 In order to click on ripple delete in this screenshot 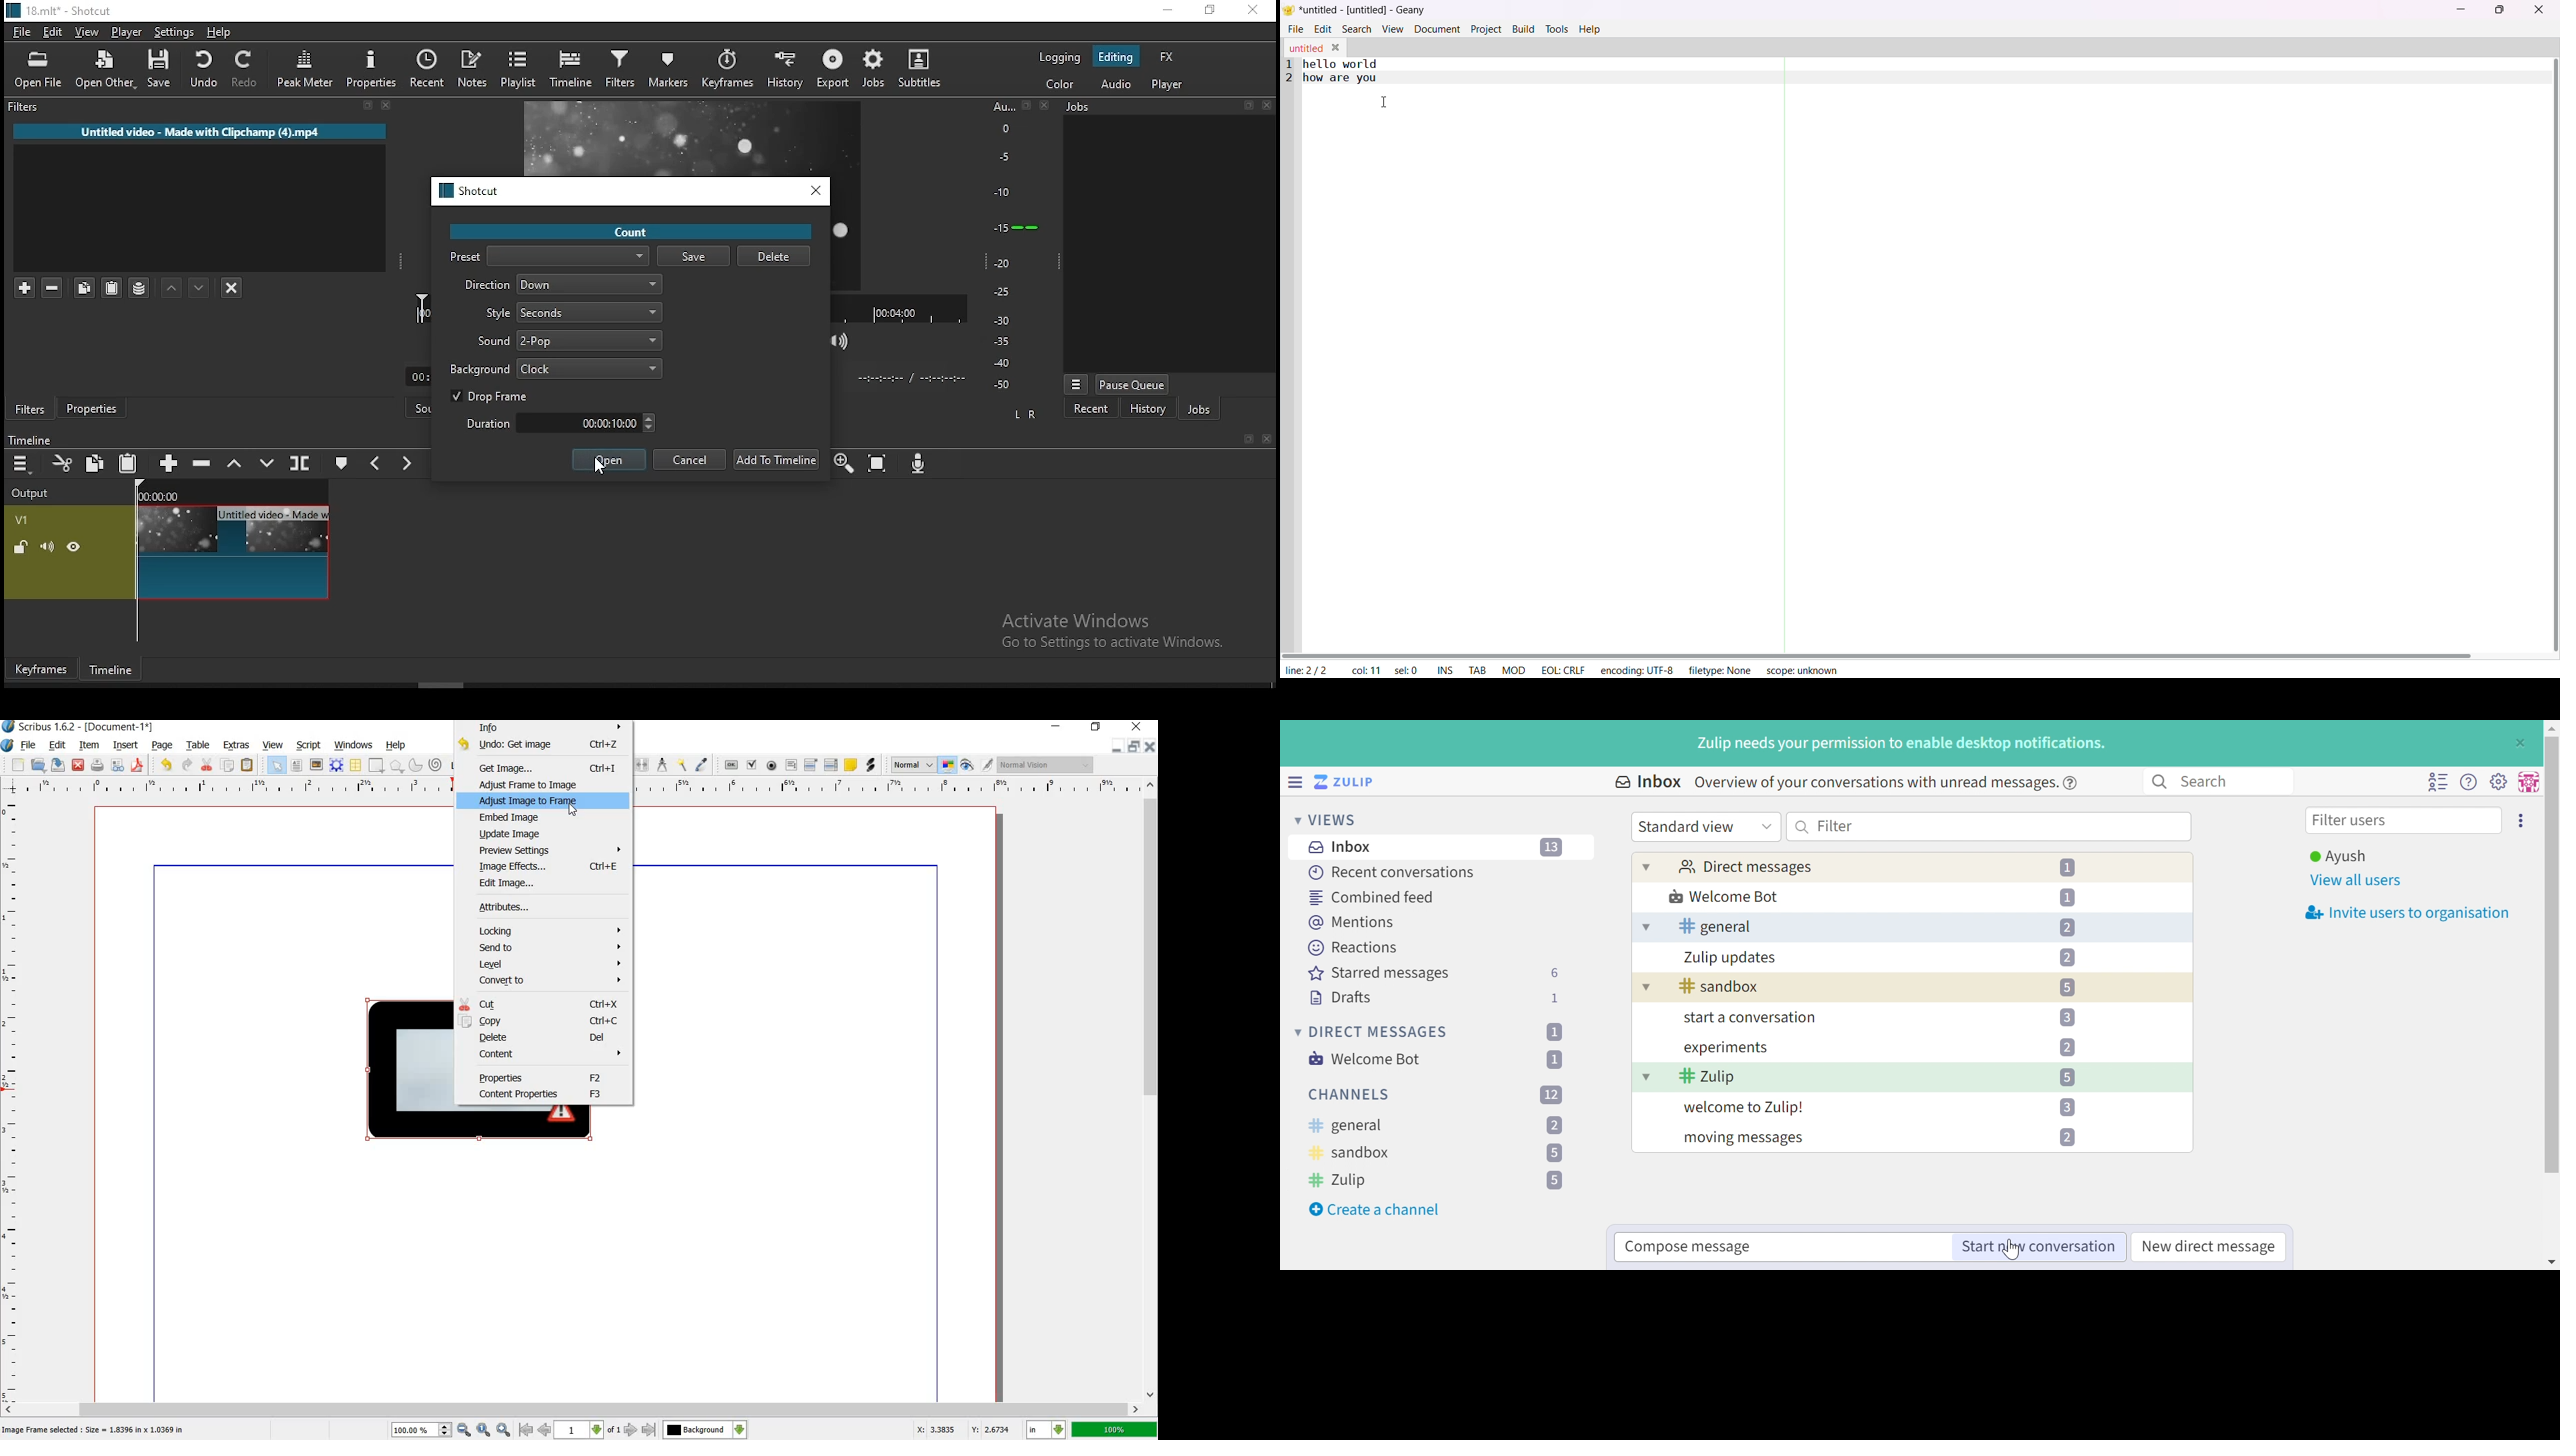, I will do `click(203, 465)`.